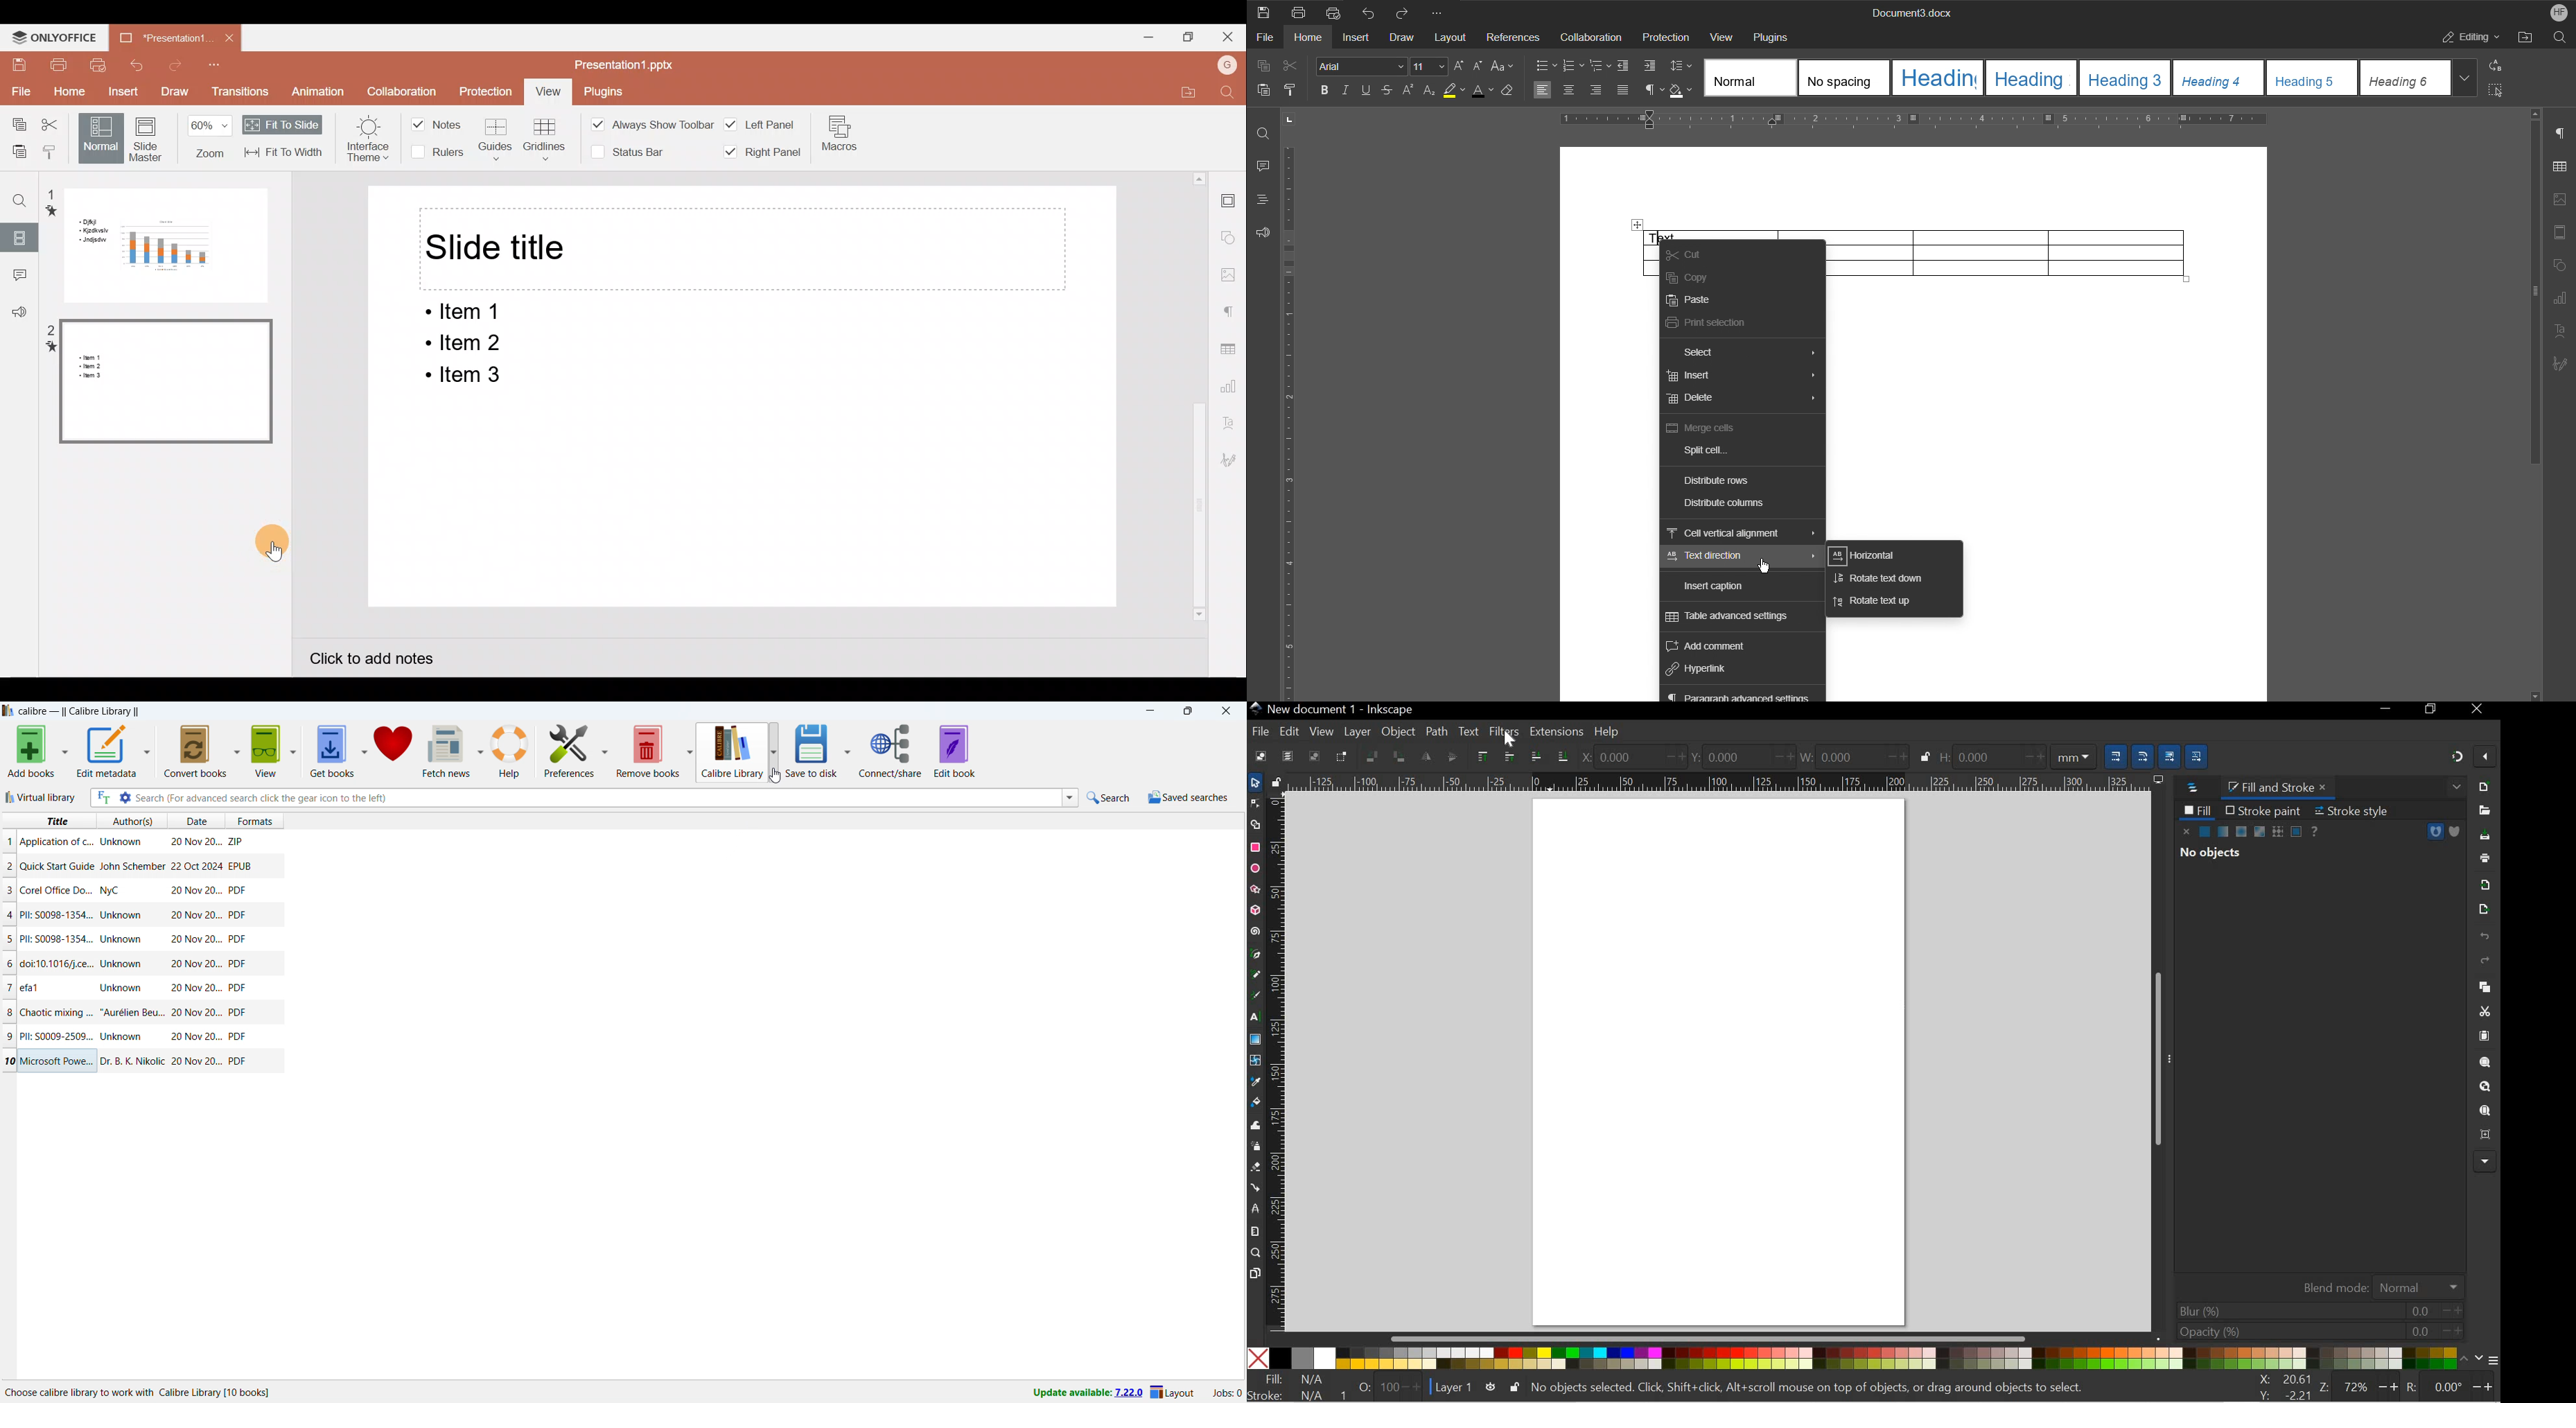 The width and height of the screenshot is (2576, 1428). What do you see at coordinates (238, 988) in the screenshot?
I see `PDF` at bounding box center [238, 988].